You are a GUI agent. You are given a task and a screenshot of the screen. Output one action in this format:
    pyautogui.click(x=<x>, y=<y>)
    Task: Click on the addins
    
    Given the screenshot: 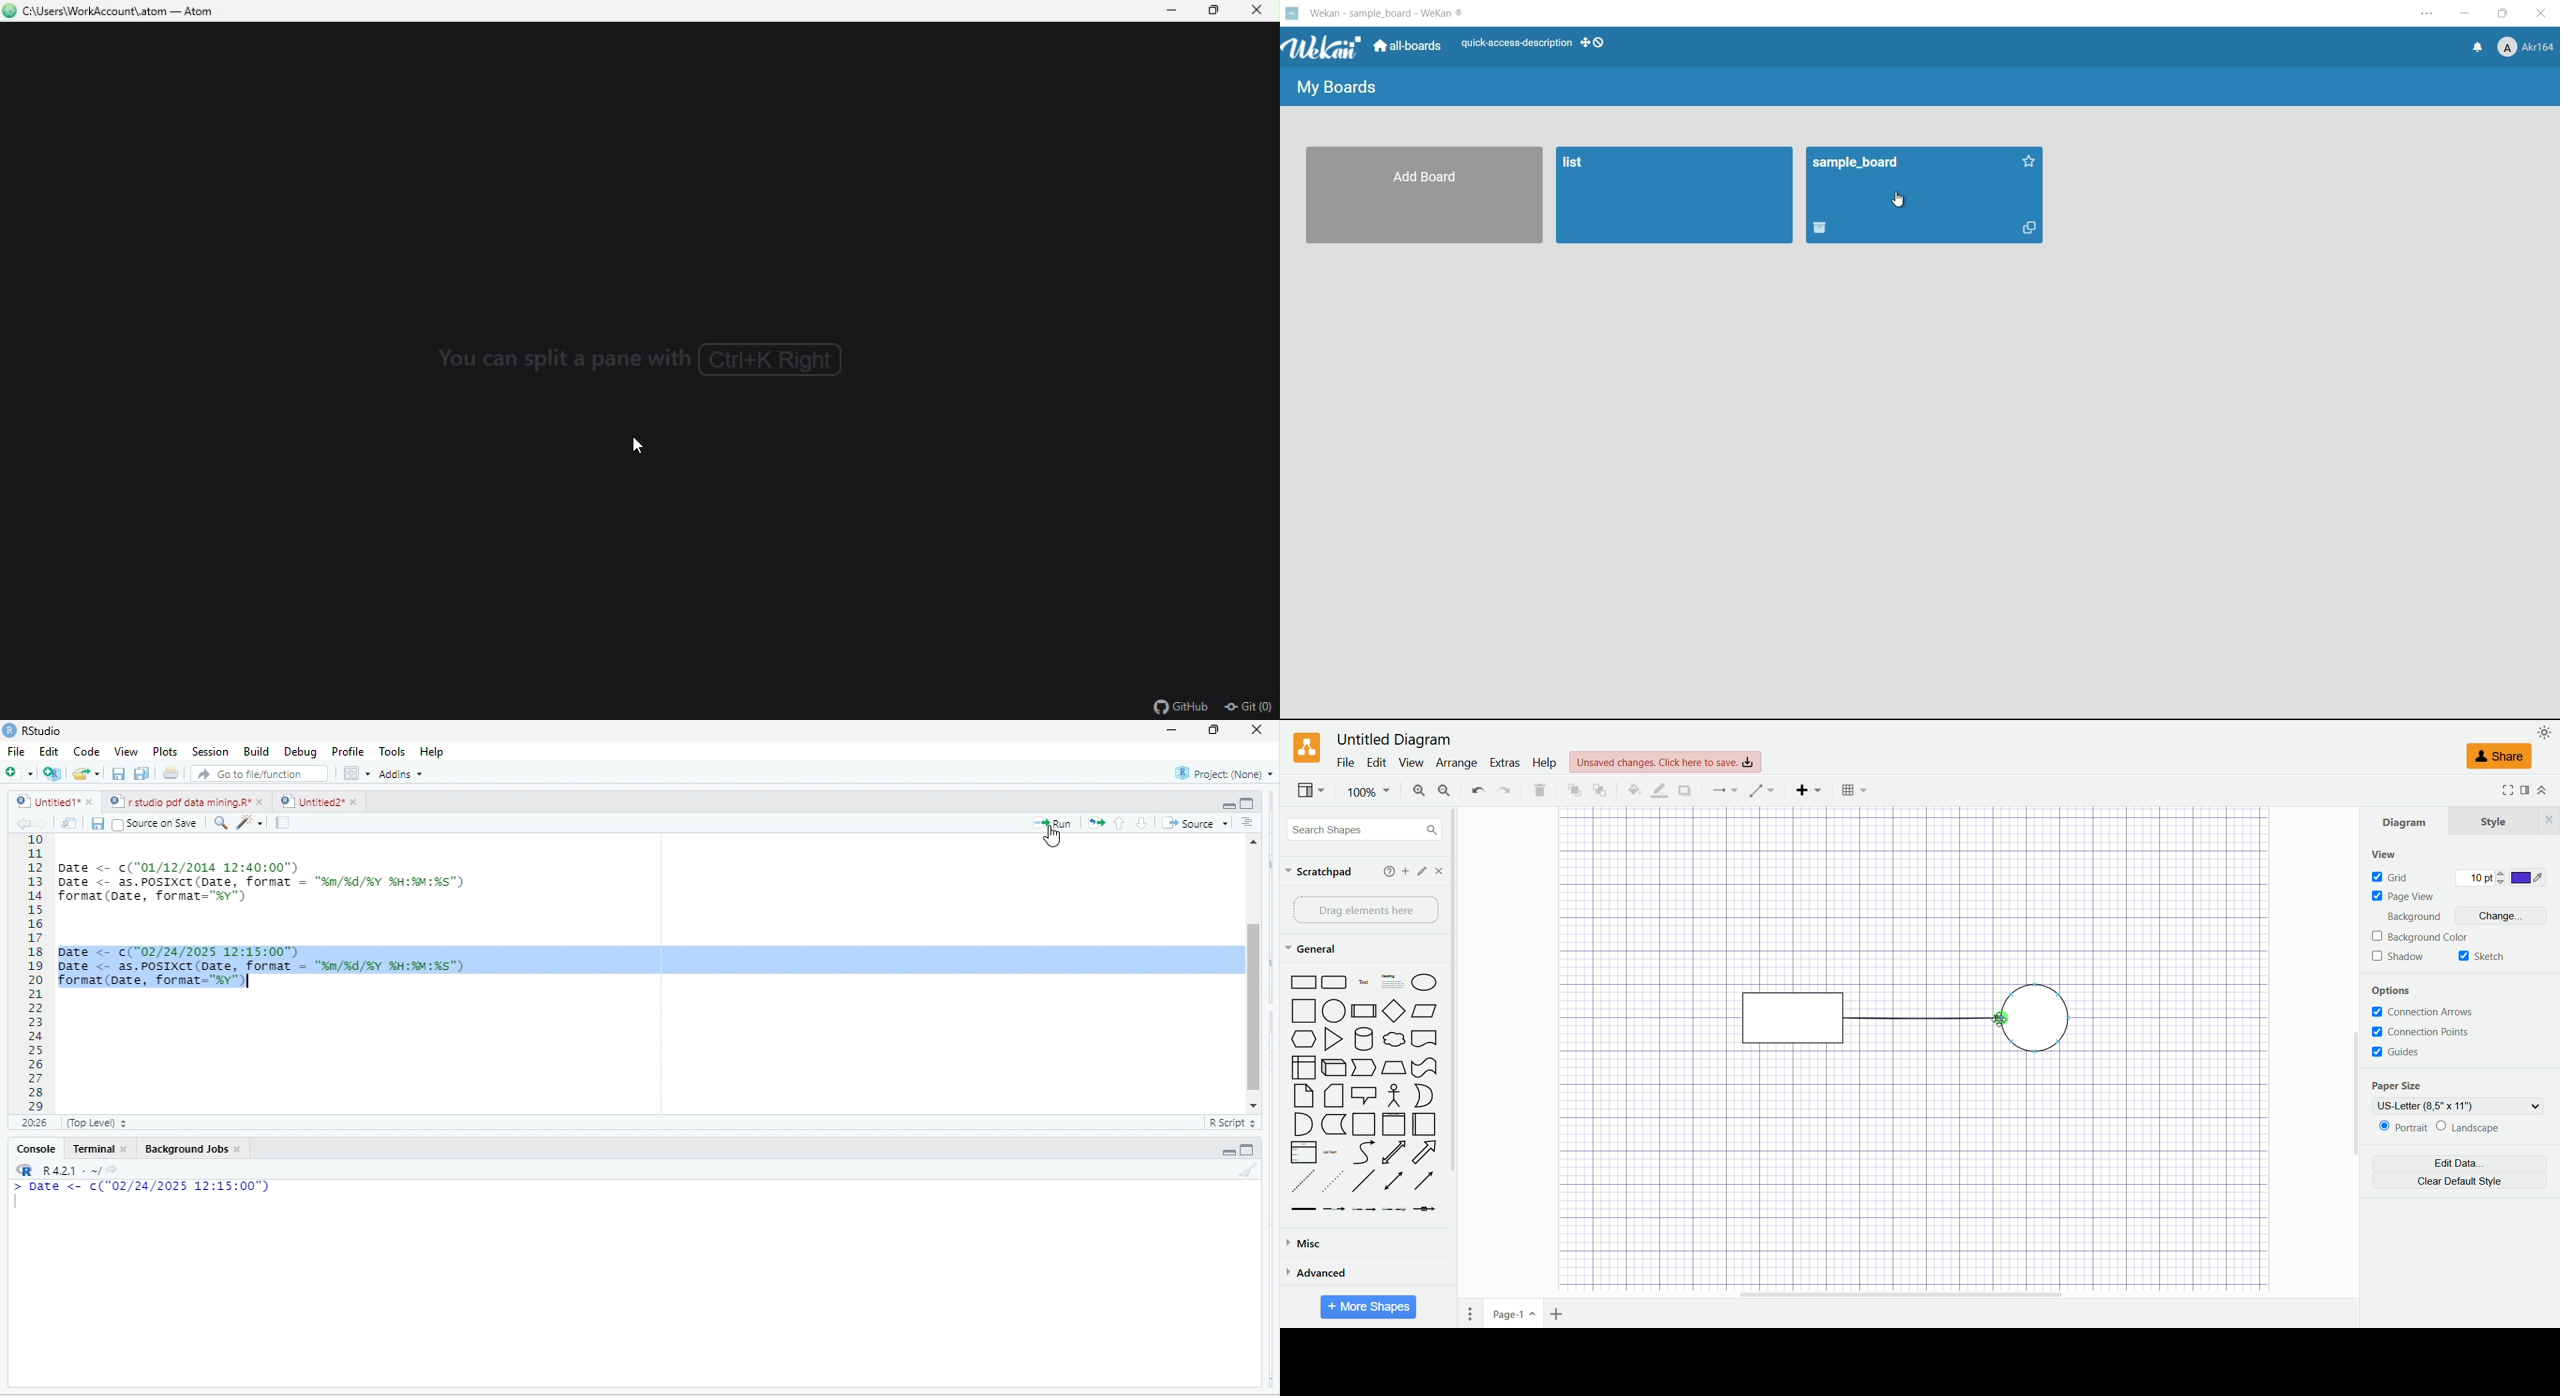 What is the action you would take?
    pyautogui.click(x=400, y=774)
    